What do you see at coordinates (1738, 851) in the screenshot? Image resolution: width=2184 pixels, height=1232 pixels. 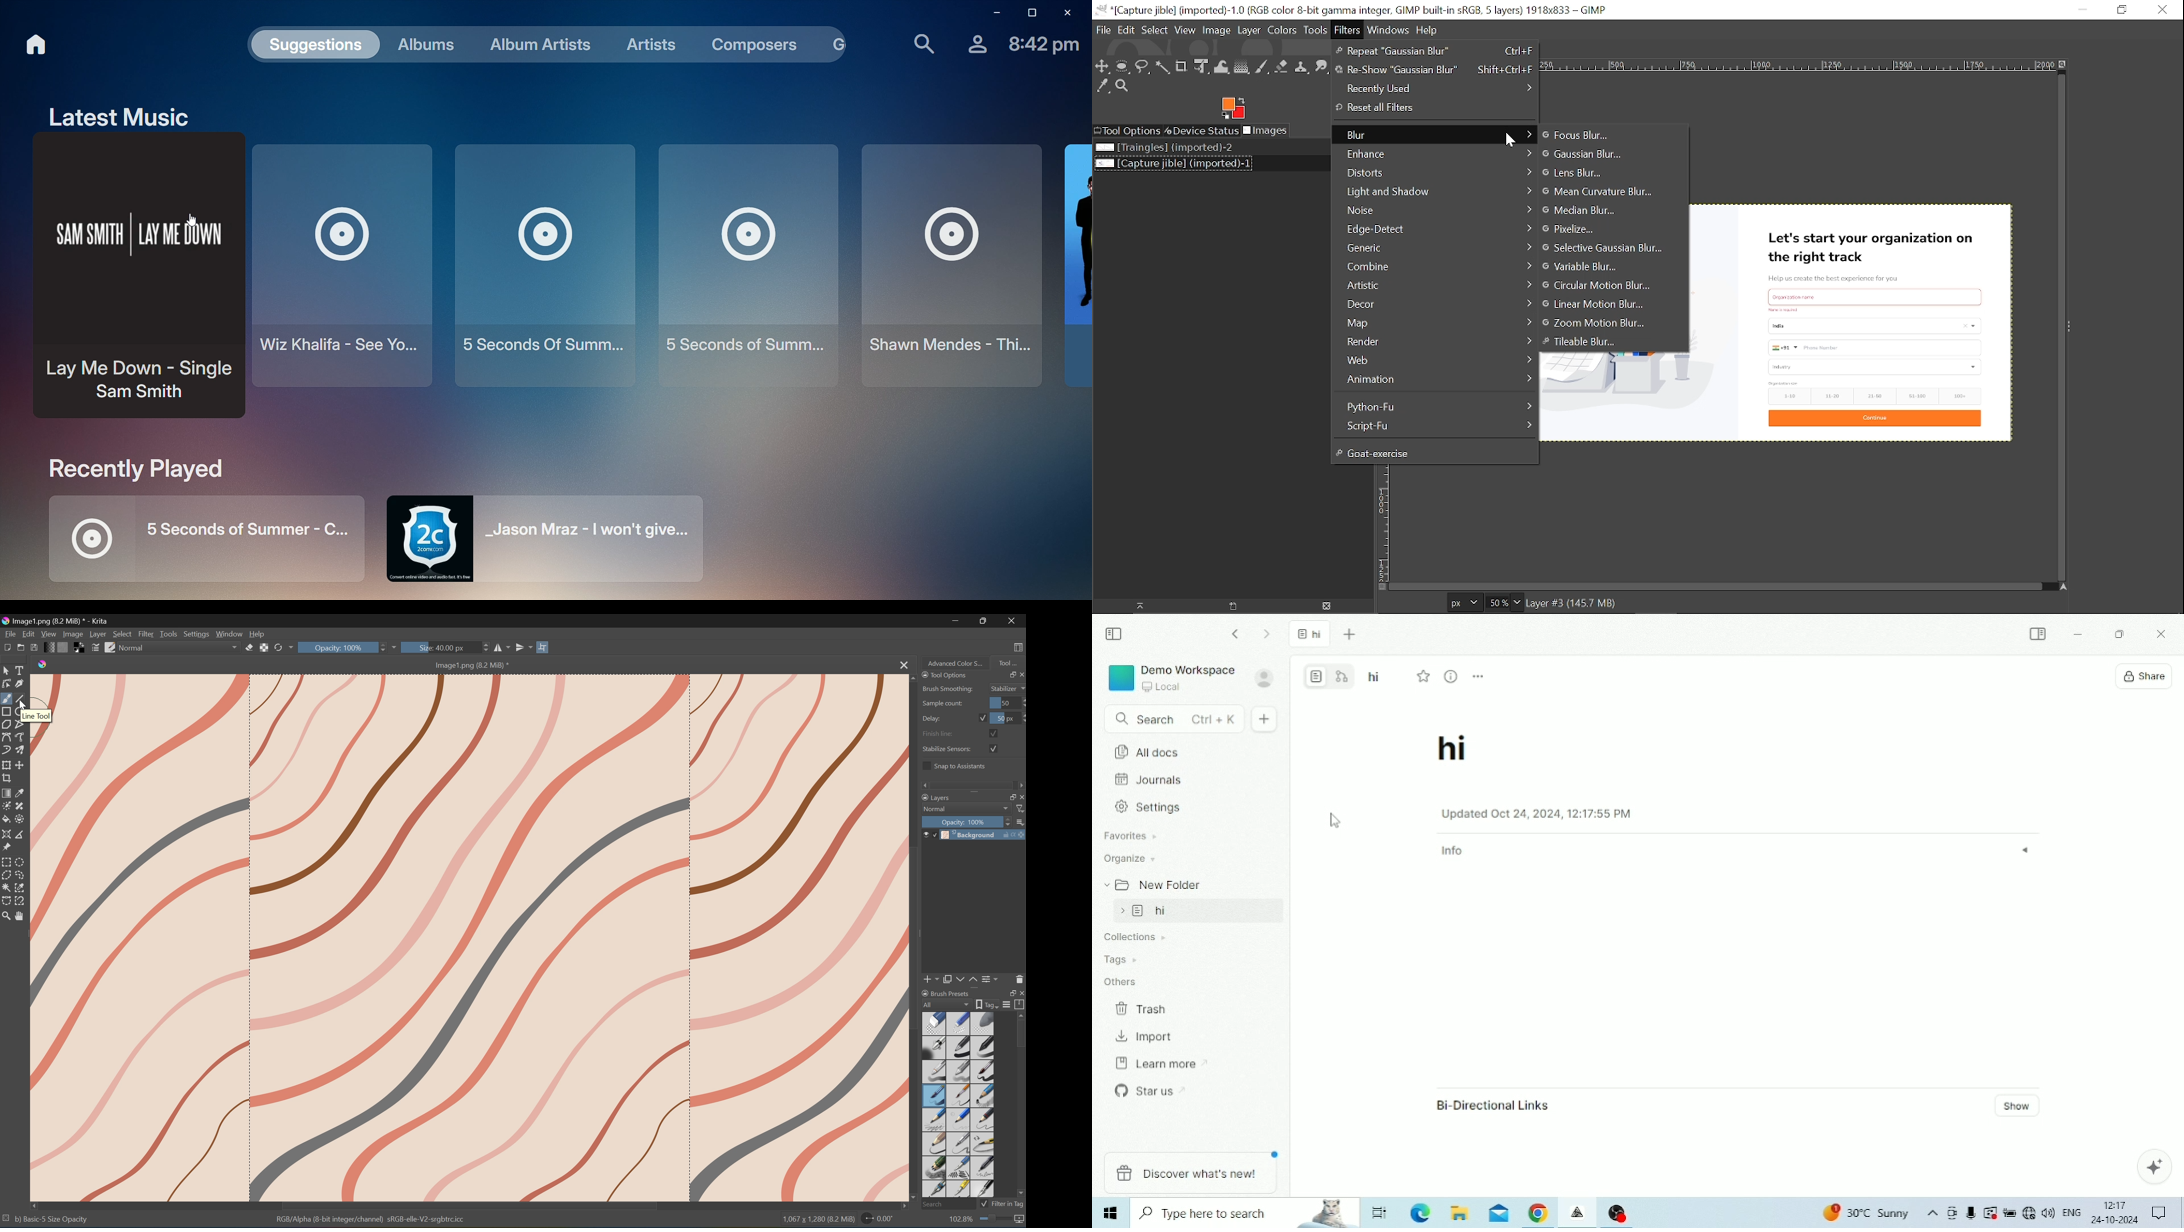 I see `Info` at bounding box center [1738, 851].